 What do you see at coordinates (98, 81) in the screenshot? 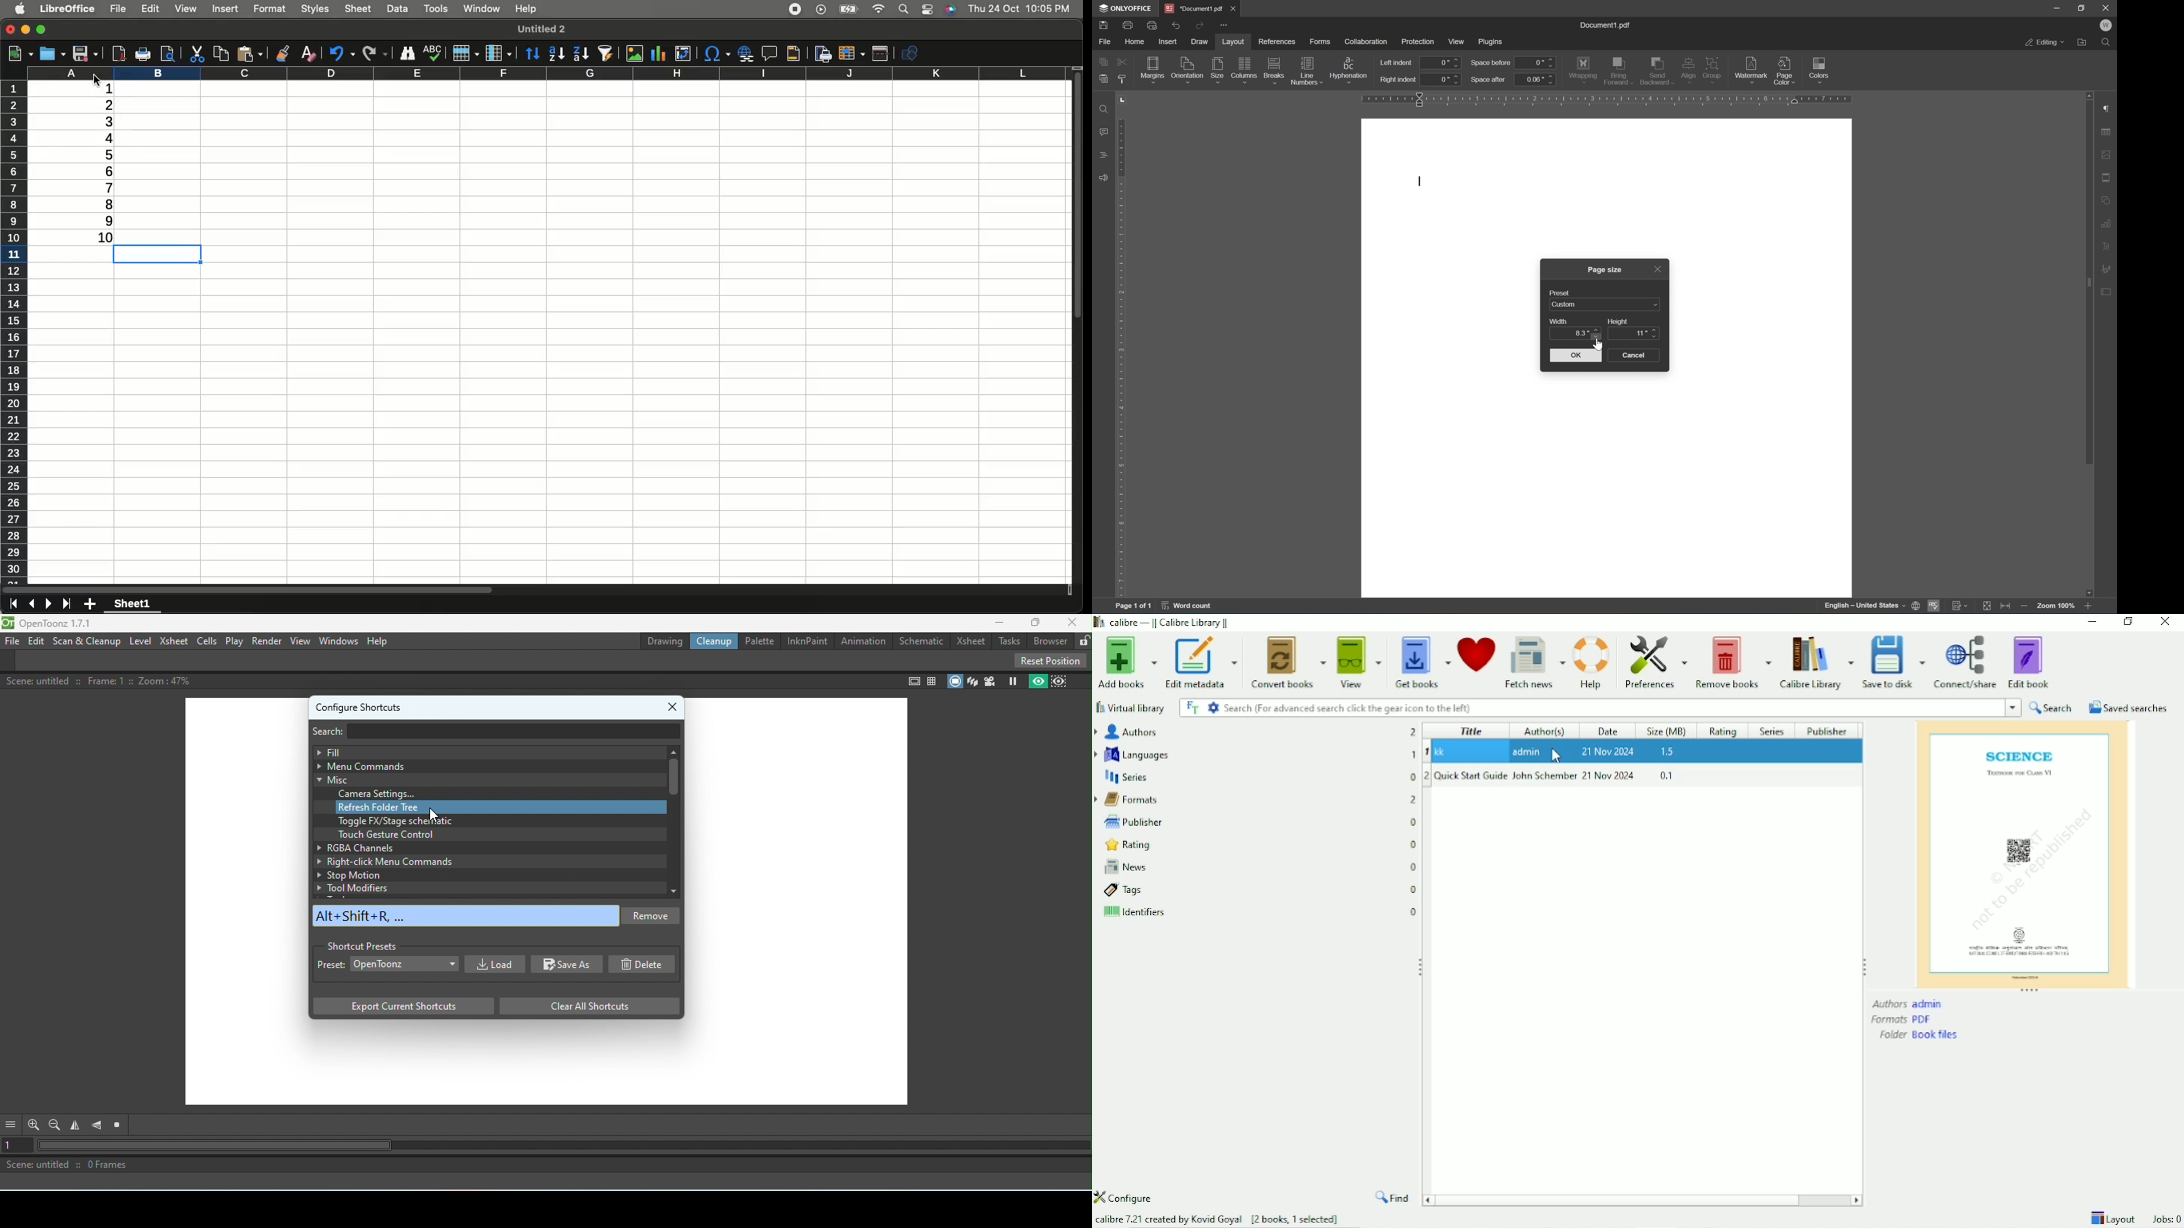
I see `cursor` at bounding box center [98, 81].